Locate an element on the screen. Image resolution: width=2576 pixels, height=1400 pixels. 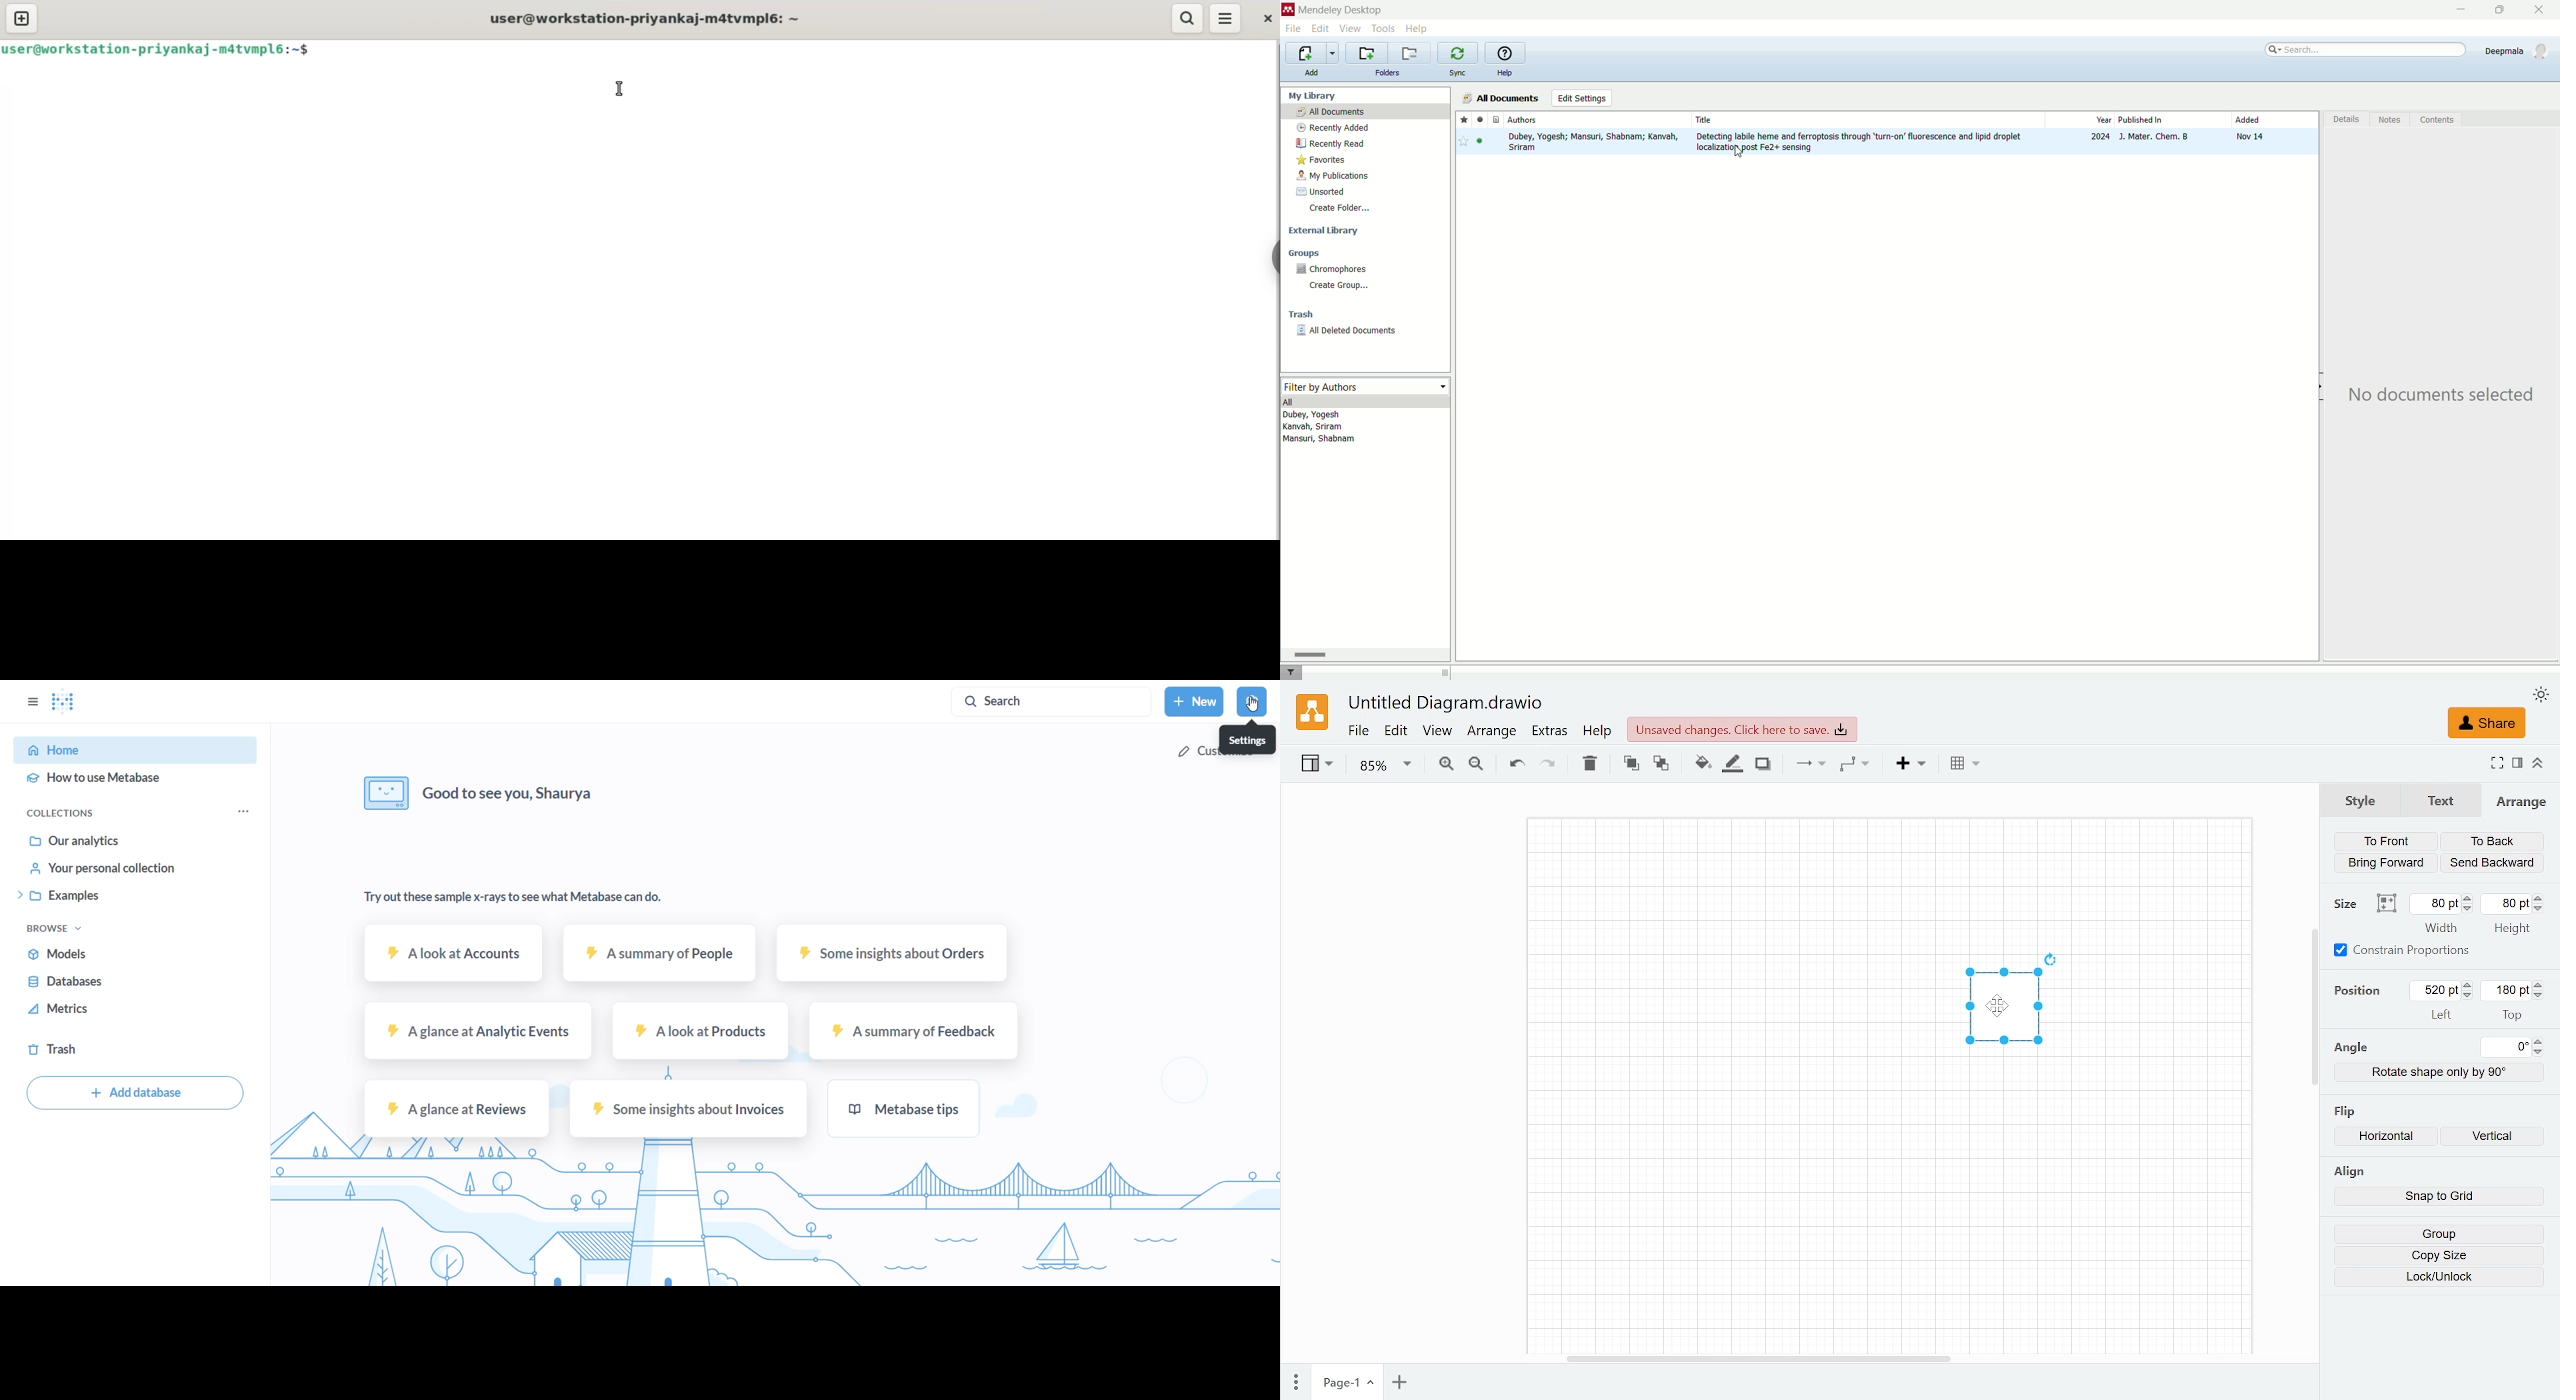
flip is located at coordinates (2347, 1109).